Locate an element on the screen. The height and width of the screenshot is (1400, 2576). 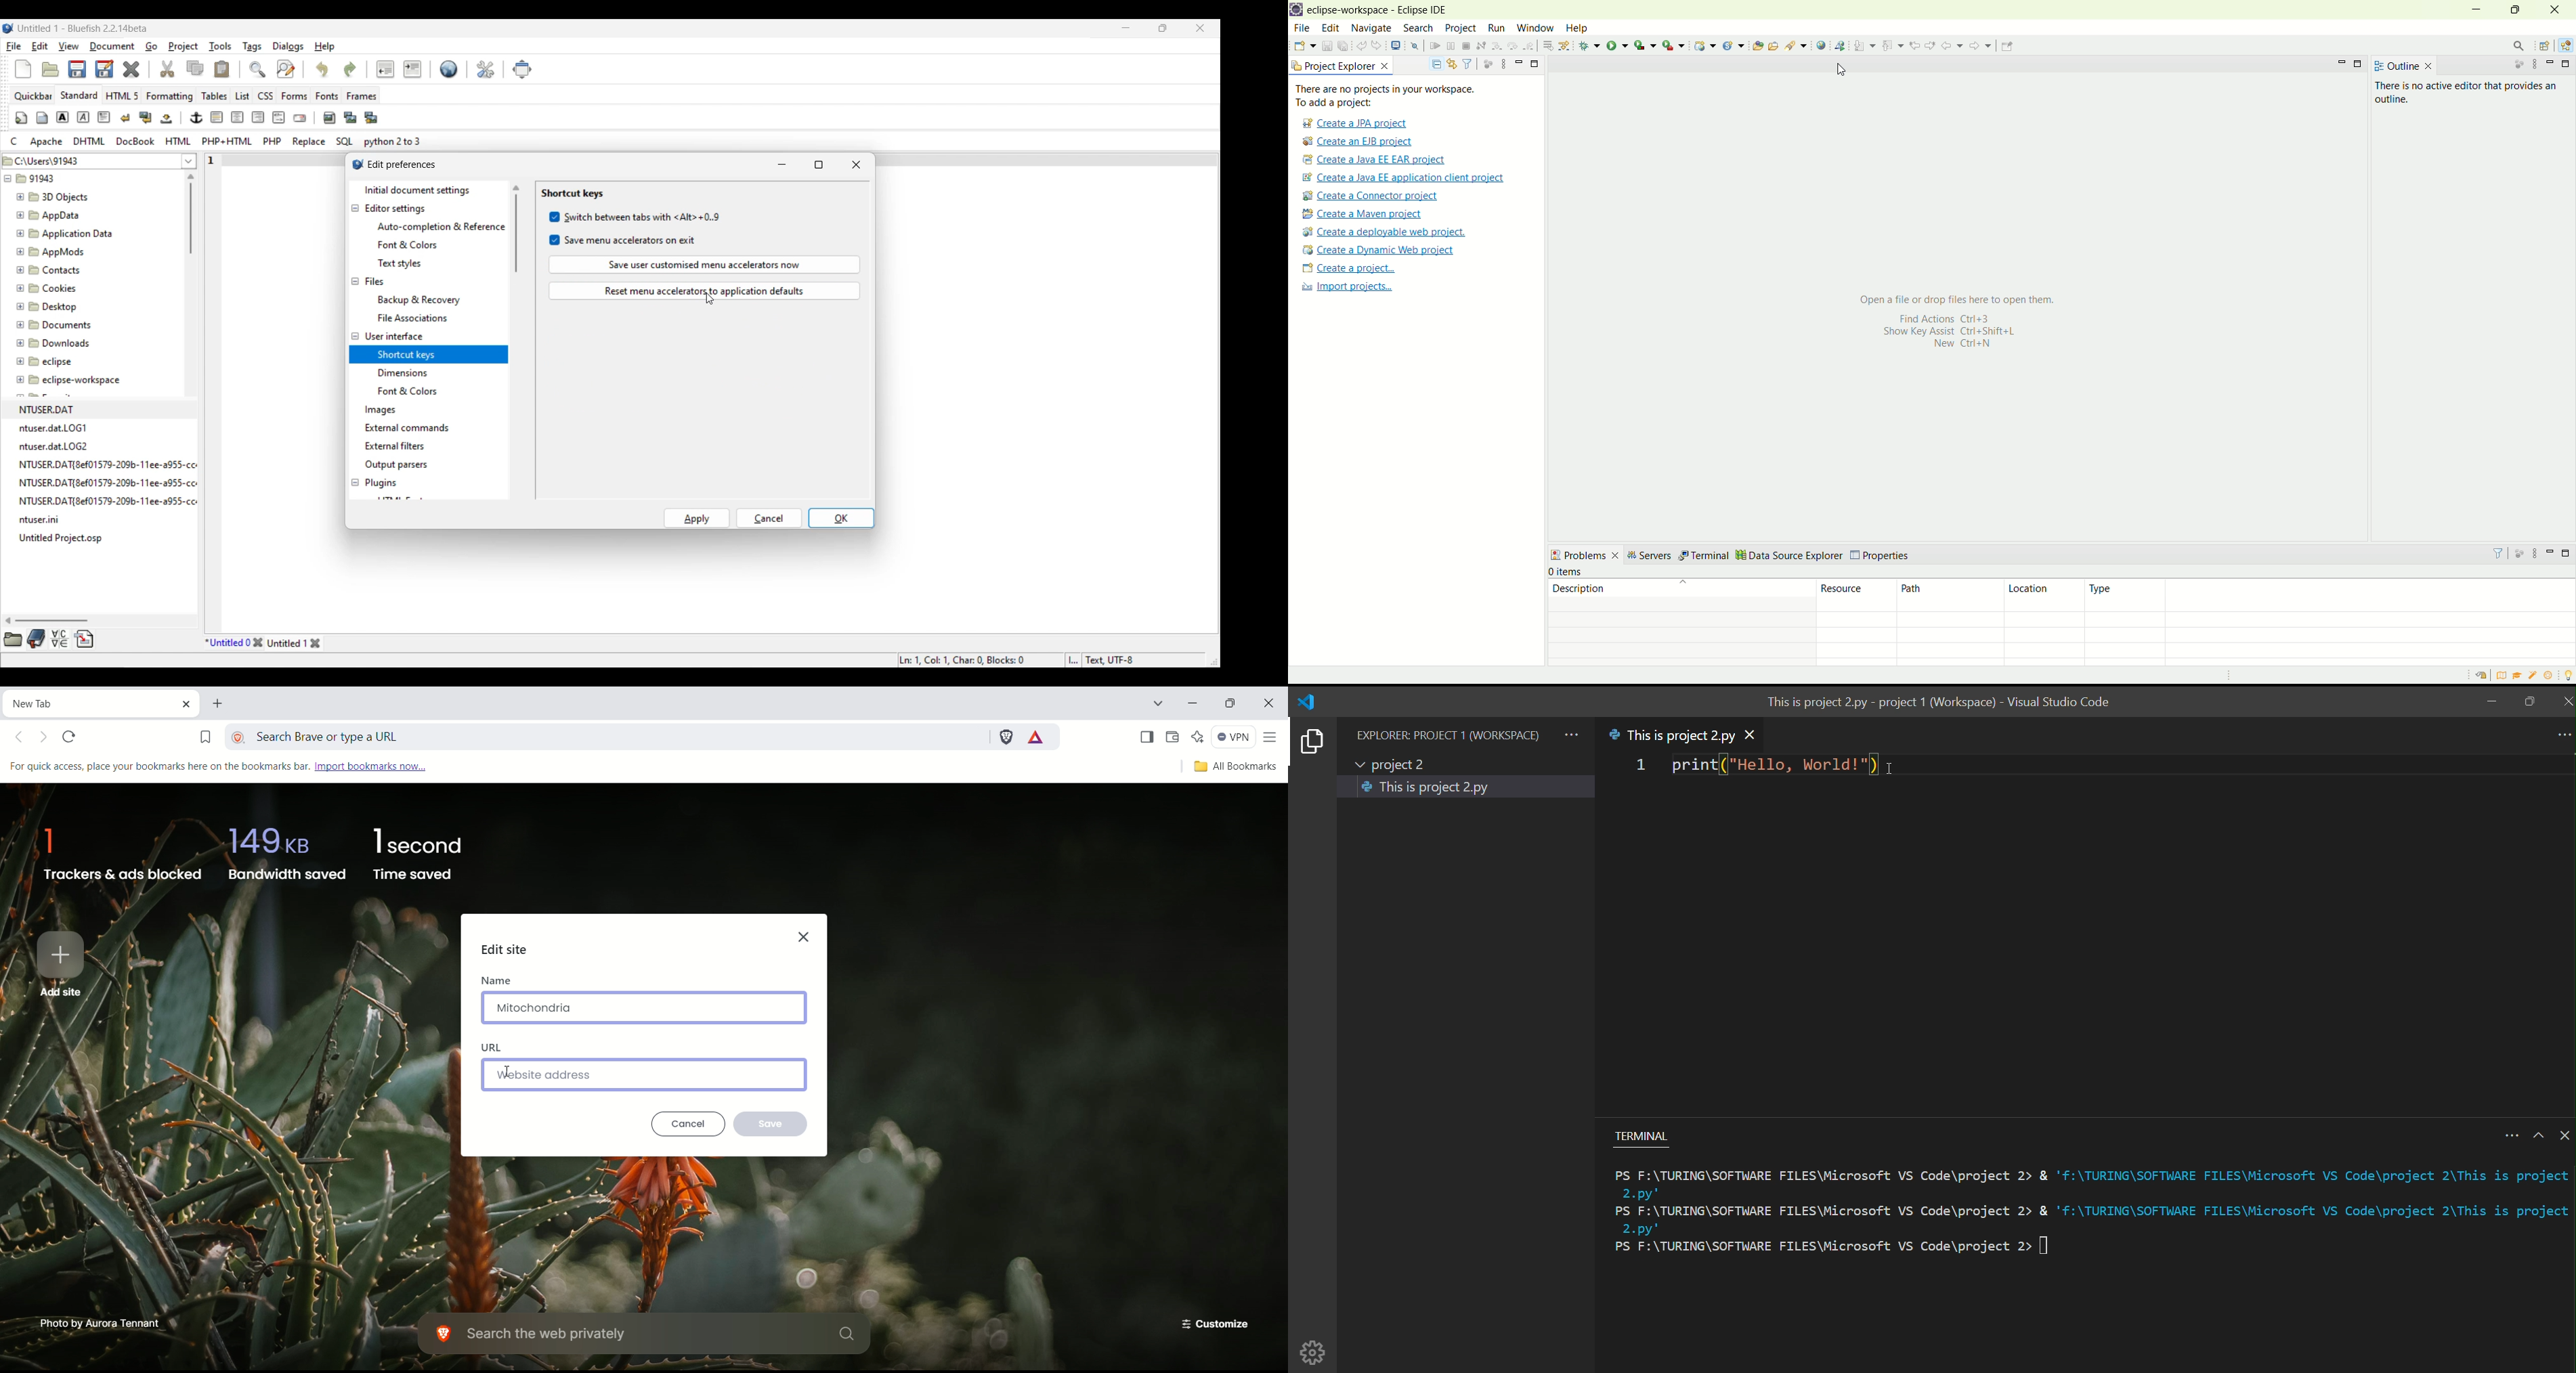
save is located at coordinates (771, 1125).